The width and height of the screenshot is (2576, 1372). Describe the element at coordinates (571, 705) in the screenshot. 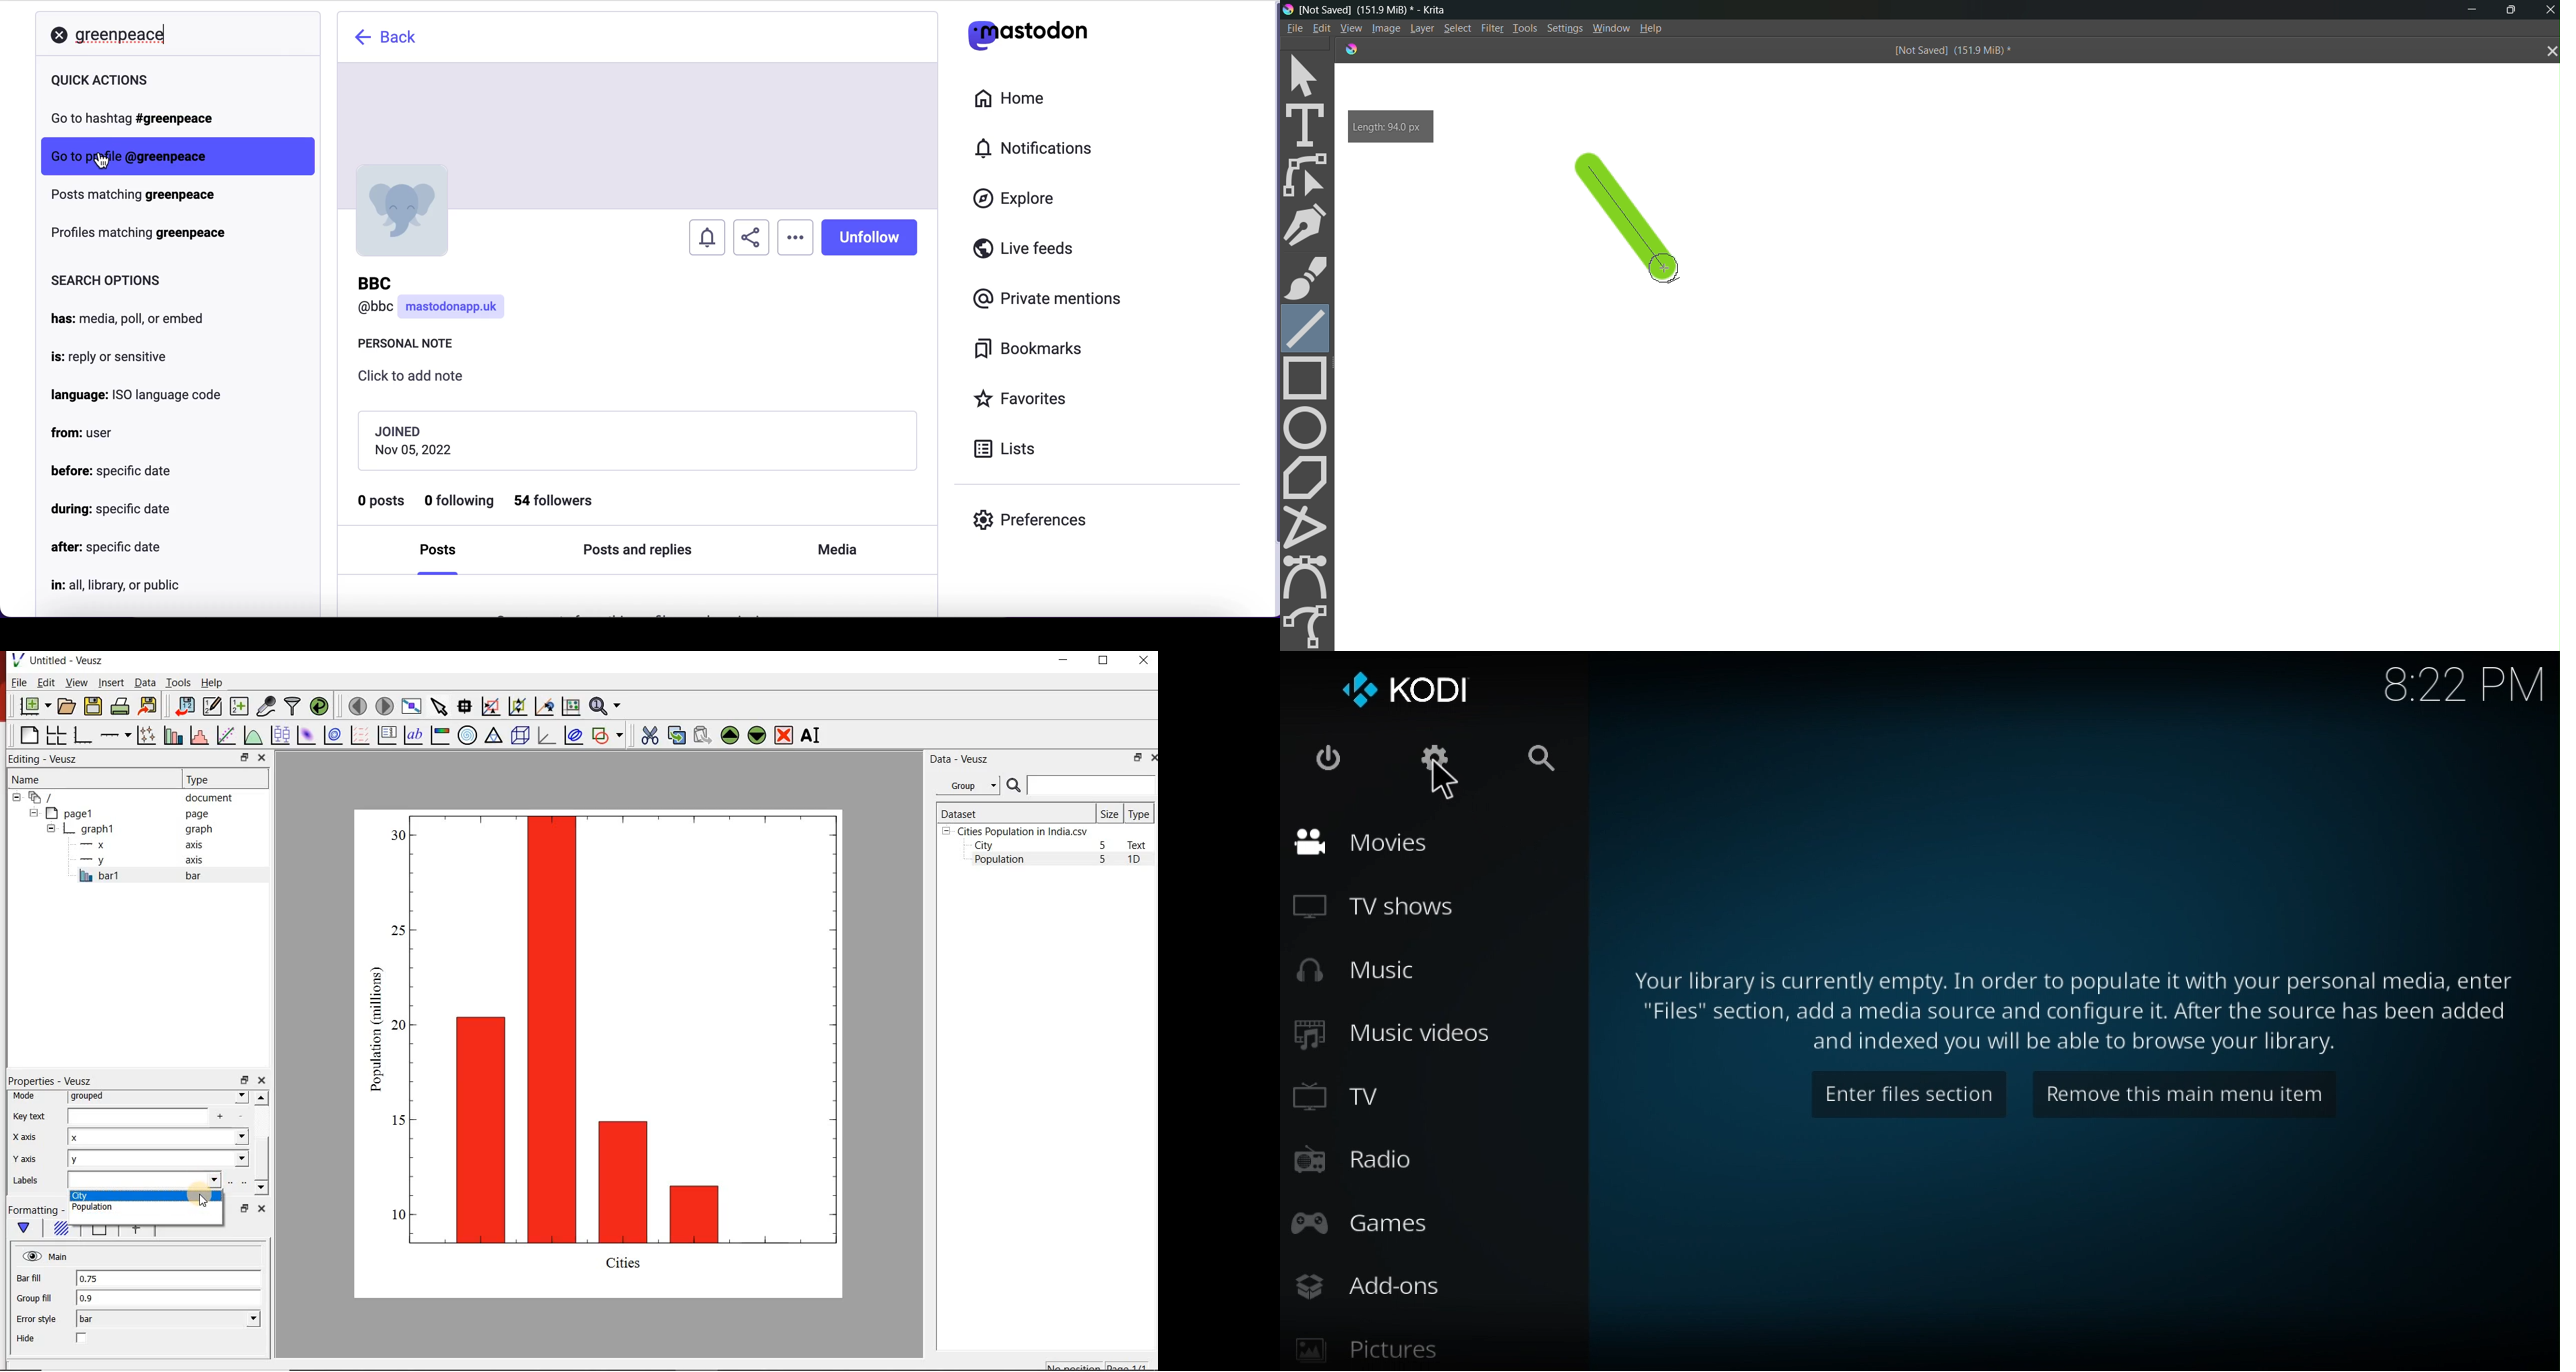

I see `click to reset graph axes` at that location.